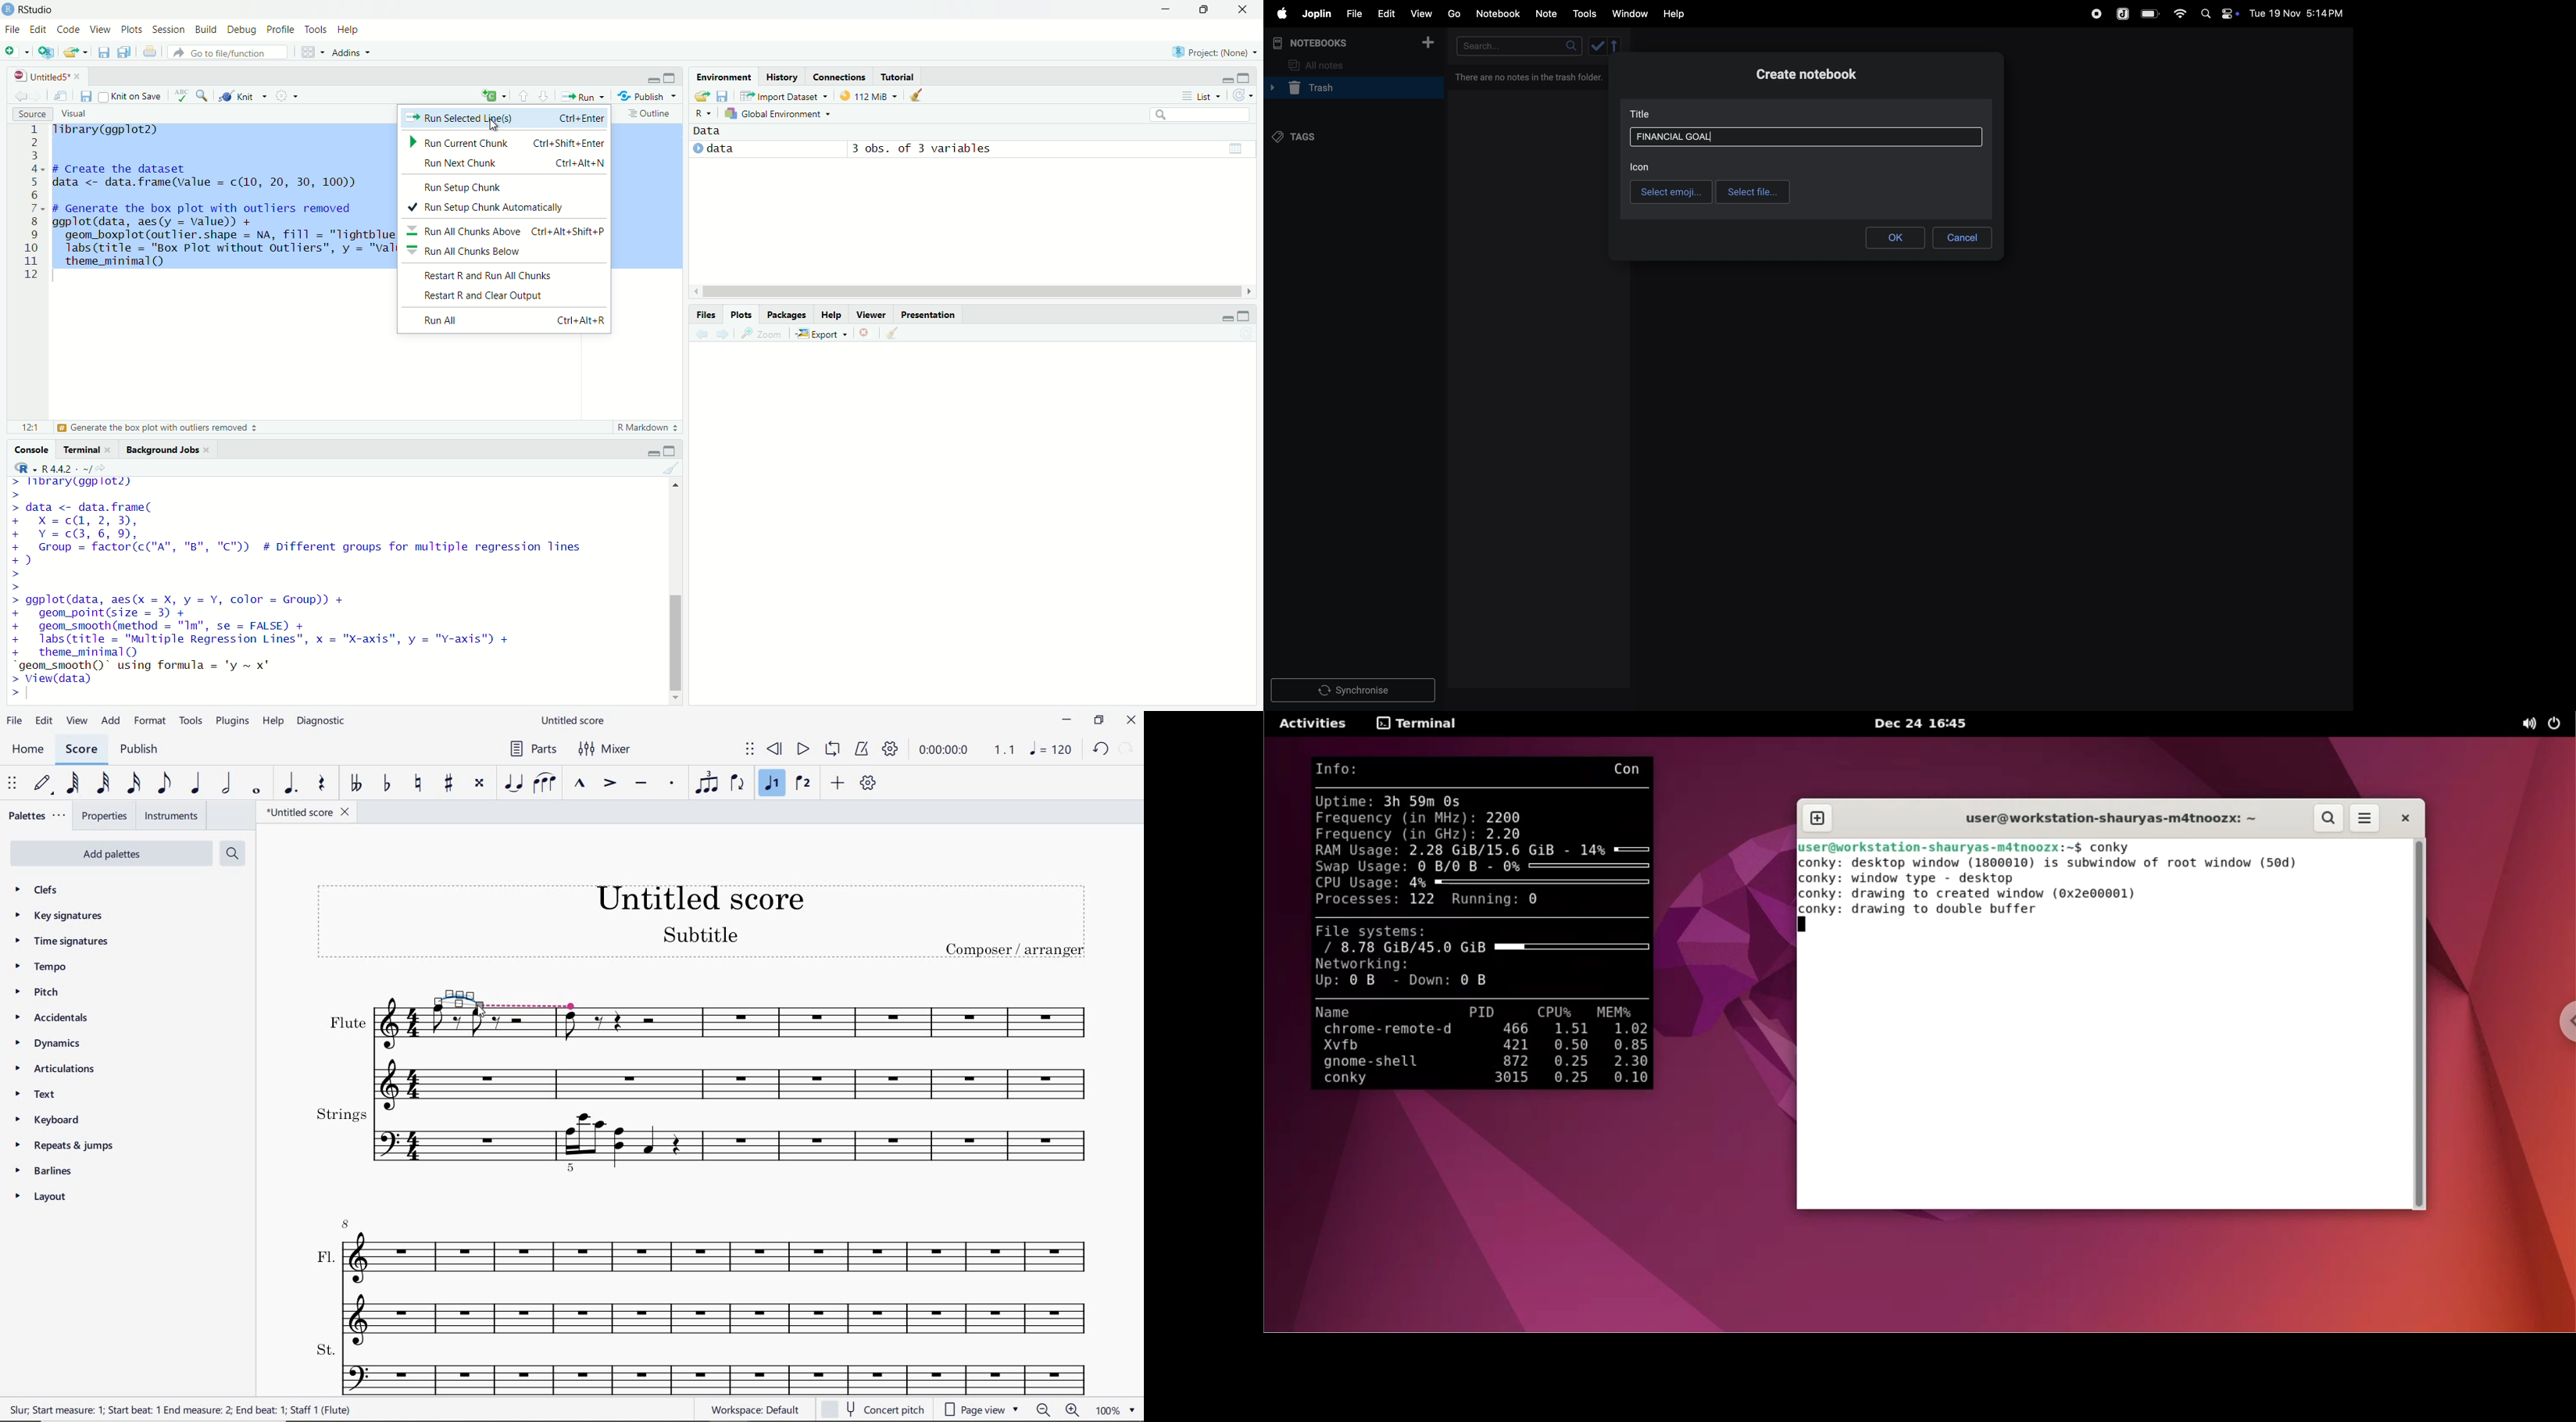 The image size is (2576, 1428). I want to click on file, so click(1351, 12).